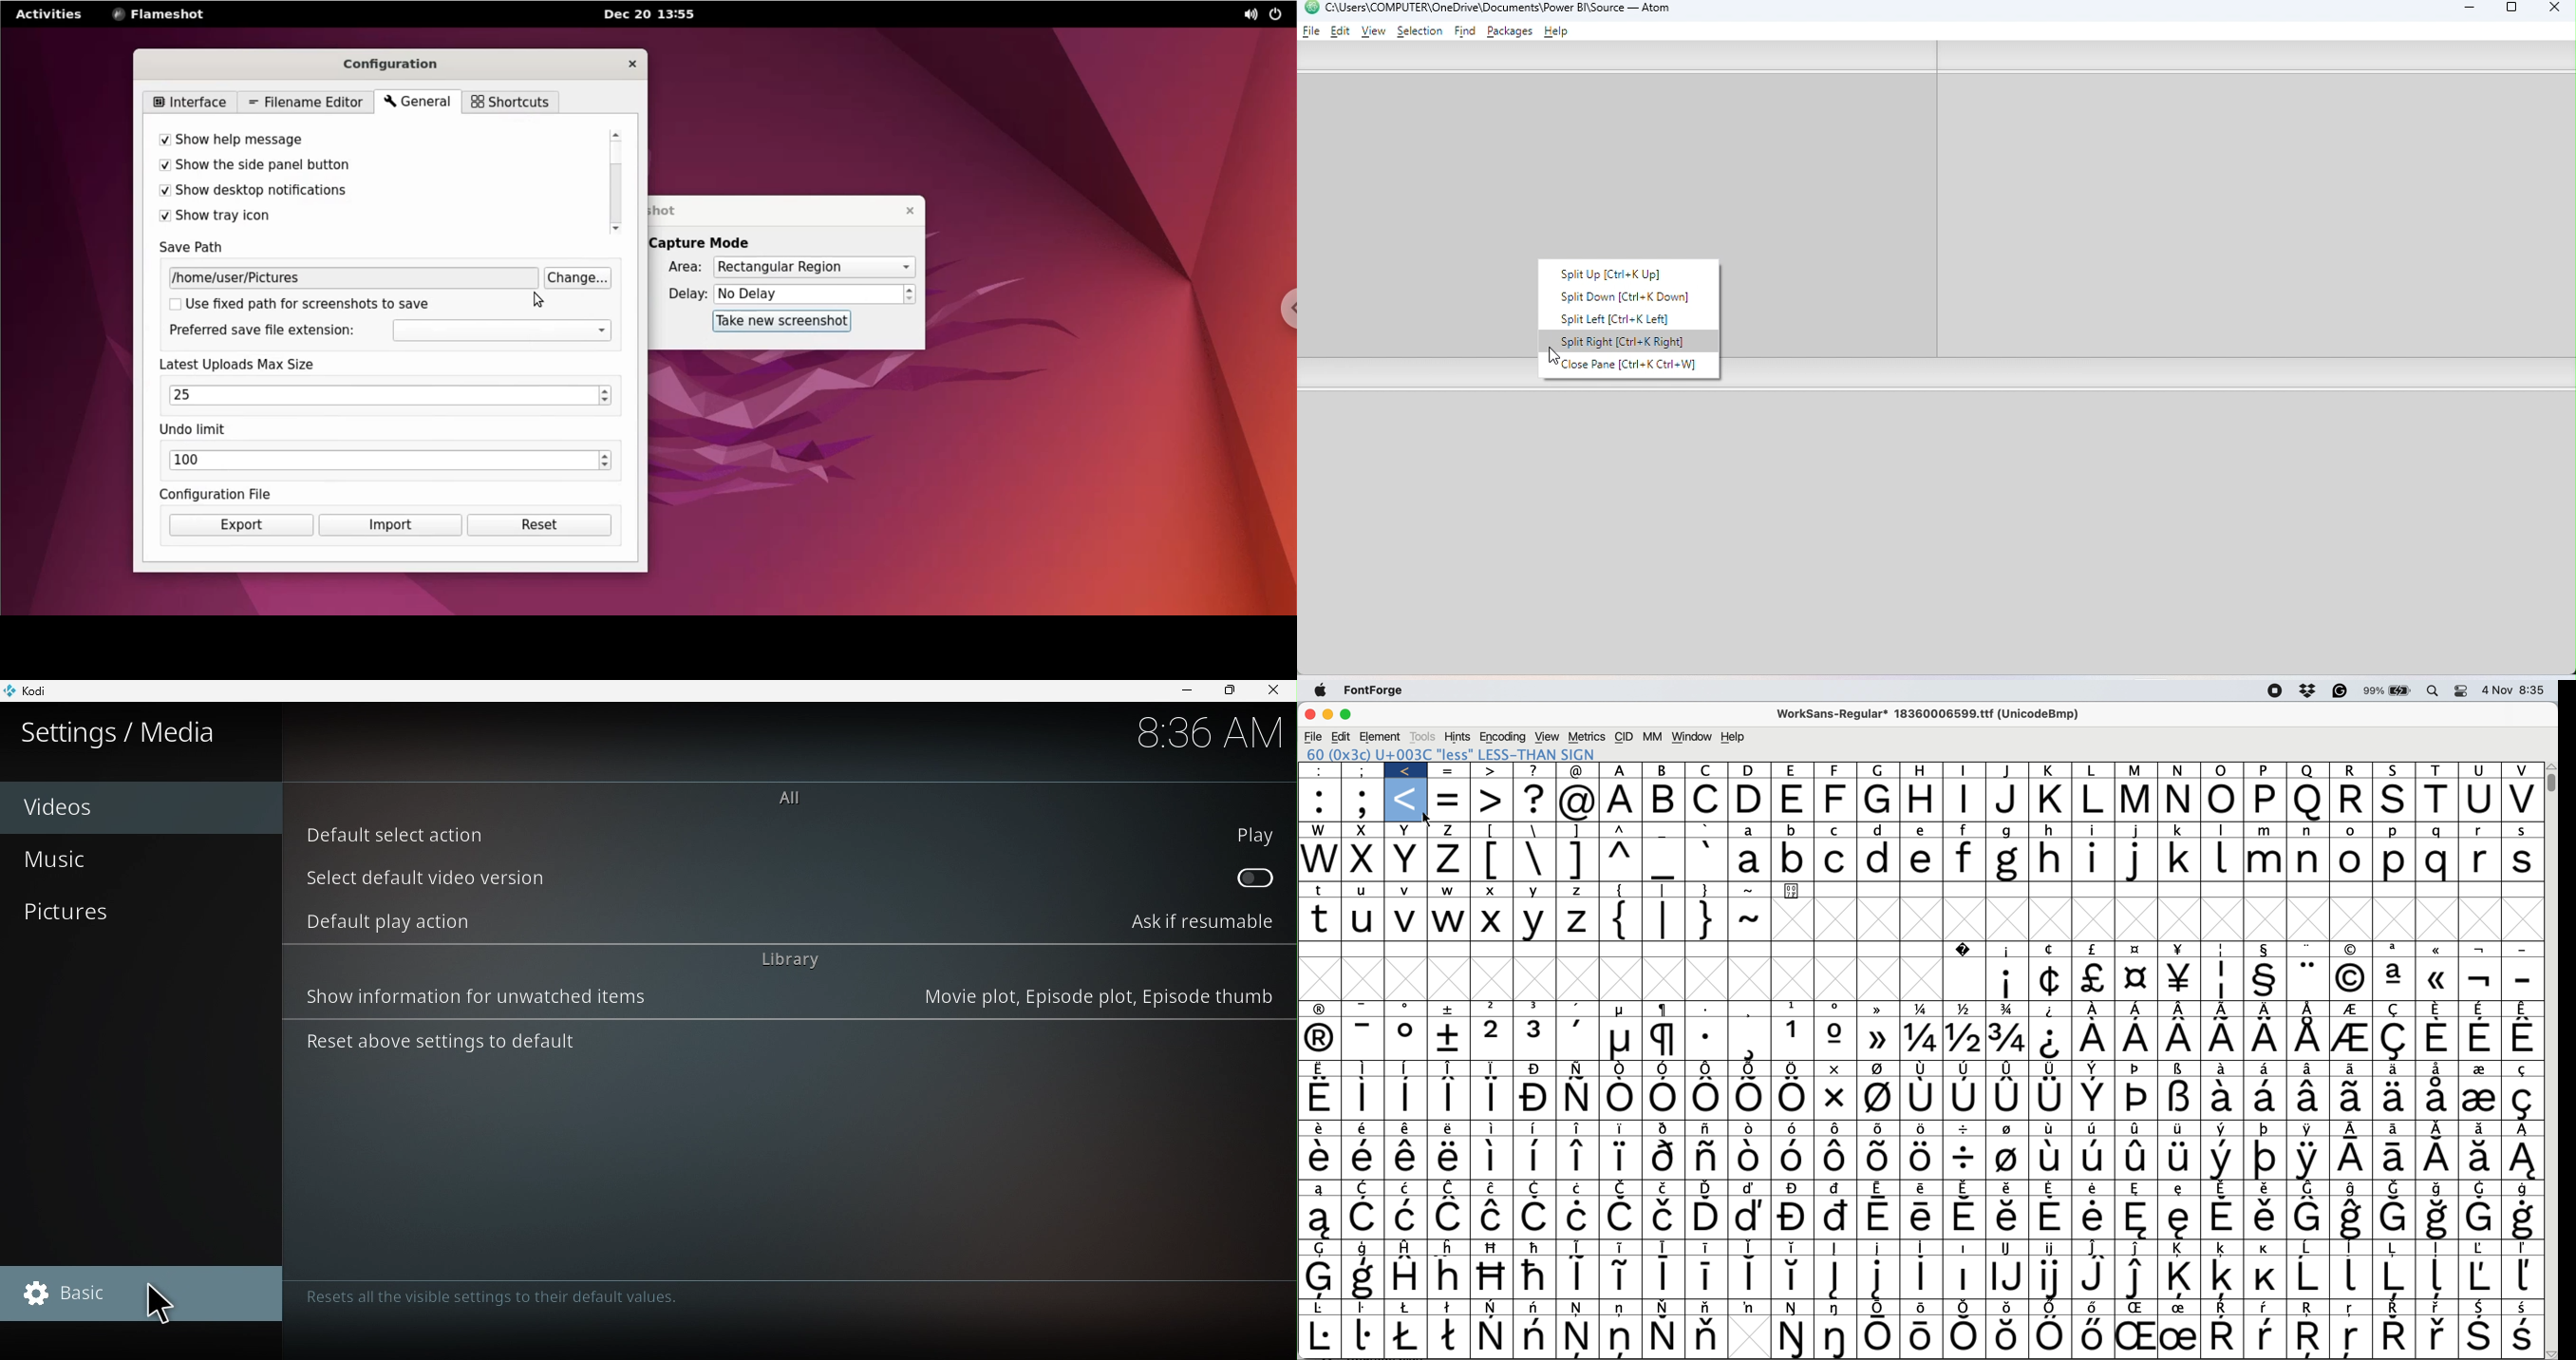 Image resolution: width=2576 pixels, height=1372 pixels. Describe the element at coordinates (1450, 1129) in the screenshot. I see `Symbol` at that location.